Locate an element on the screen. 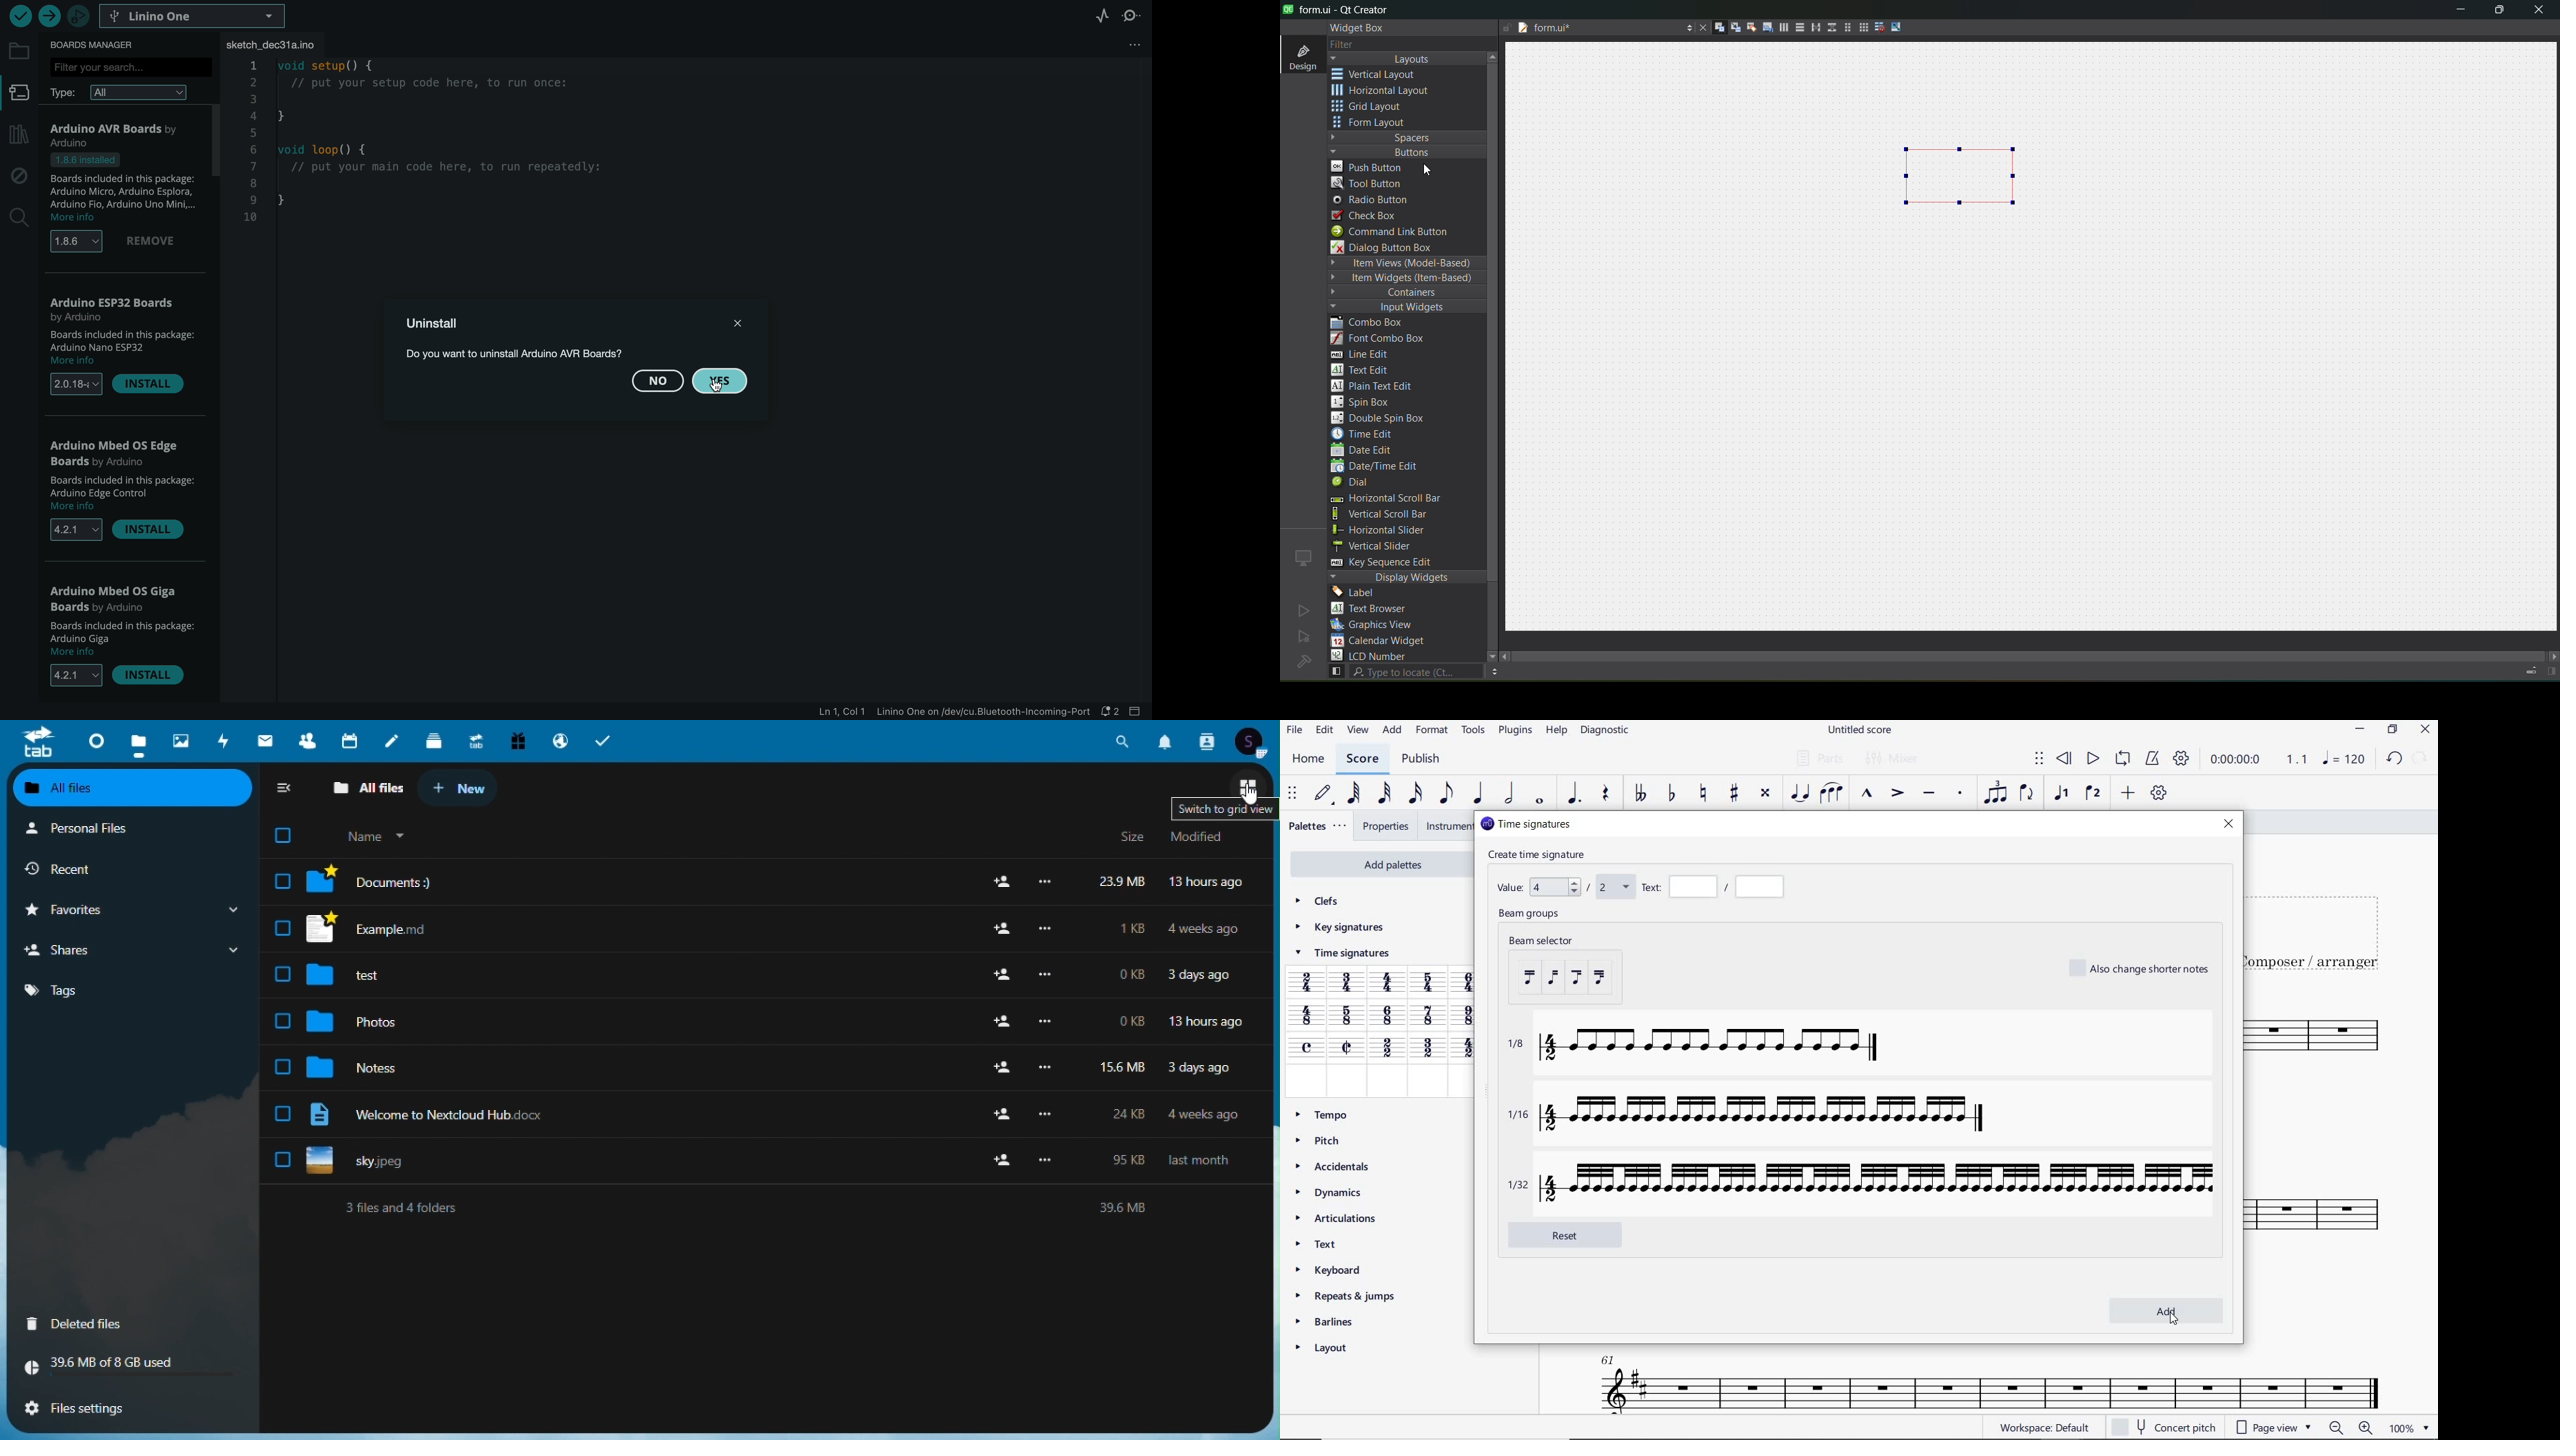 This screenshot has height=1456, width=2576. file is located at coordinates (320, 1164).